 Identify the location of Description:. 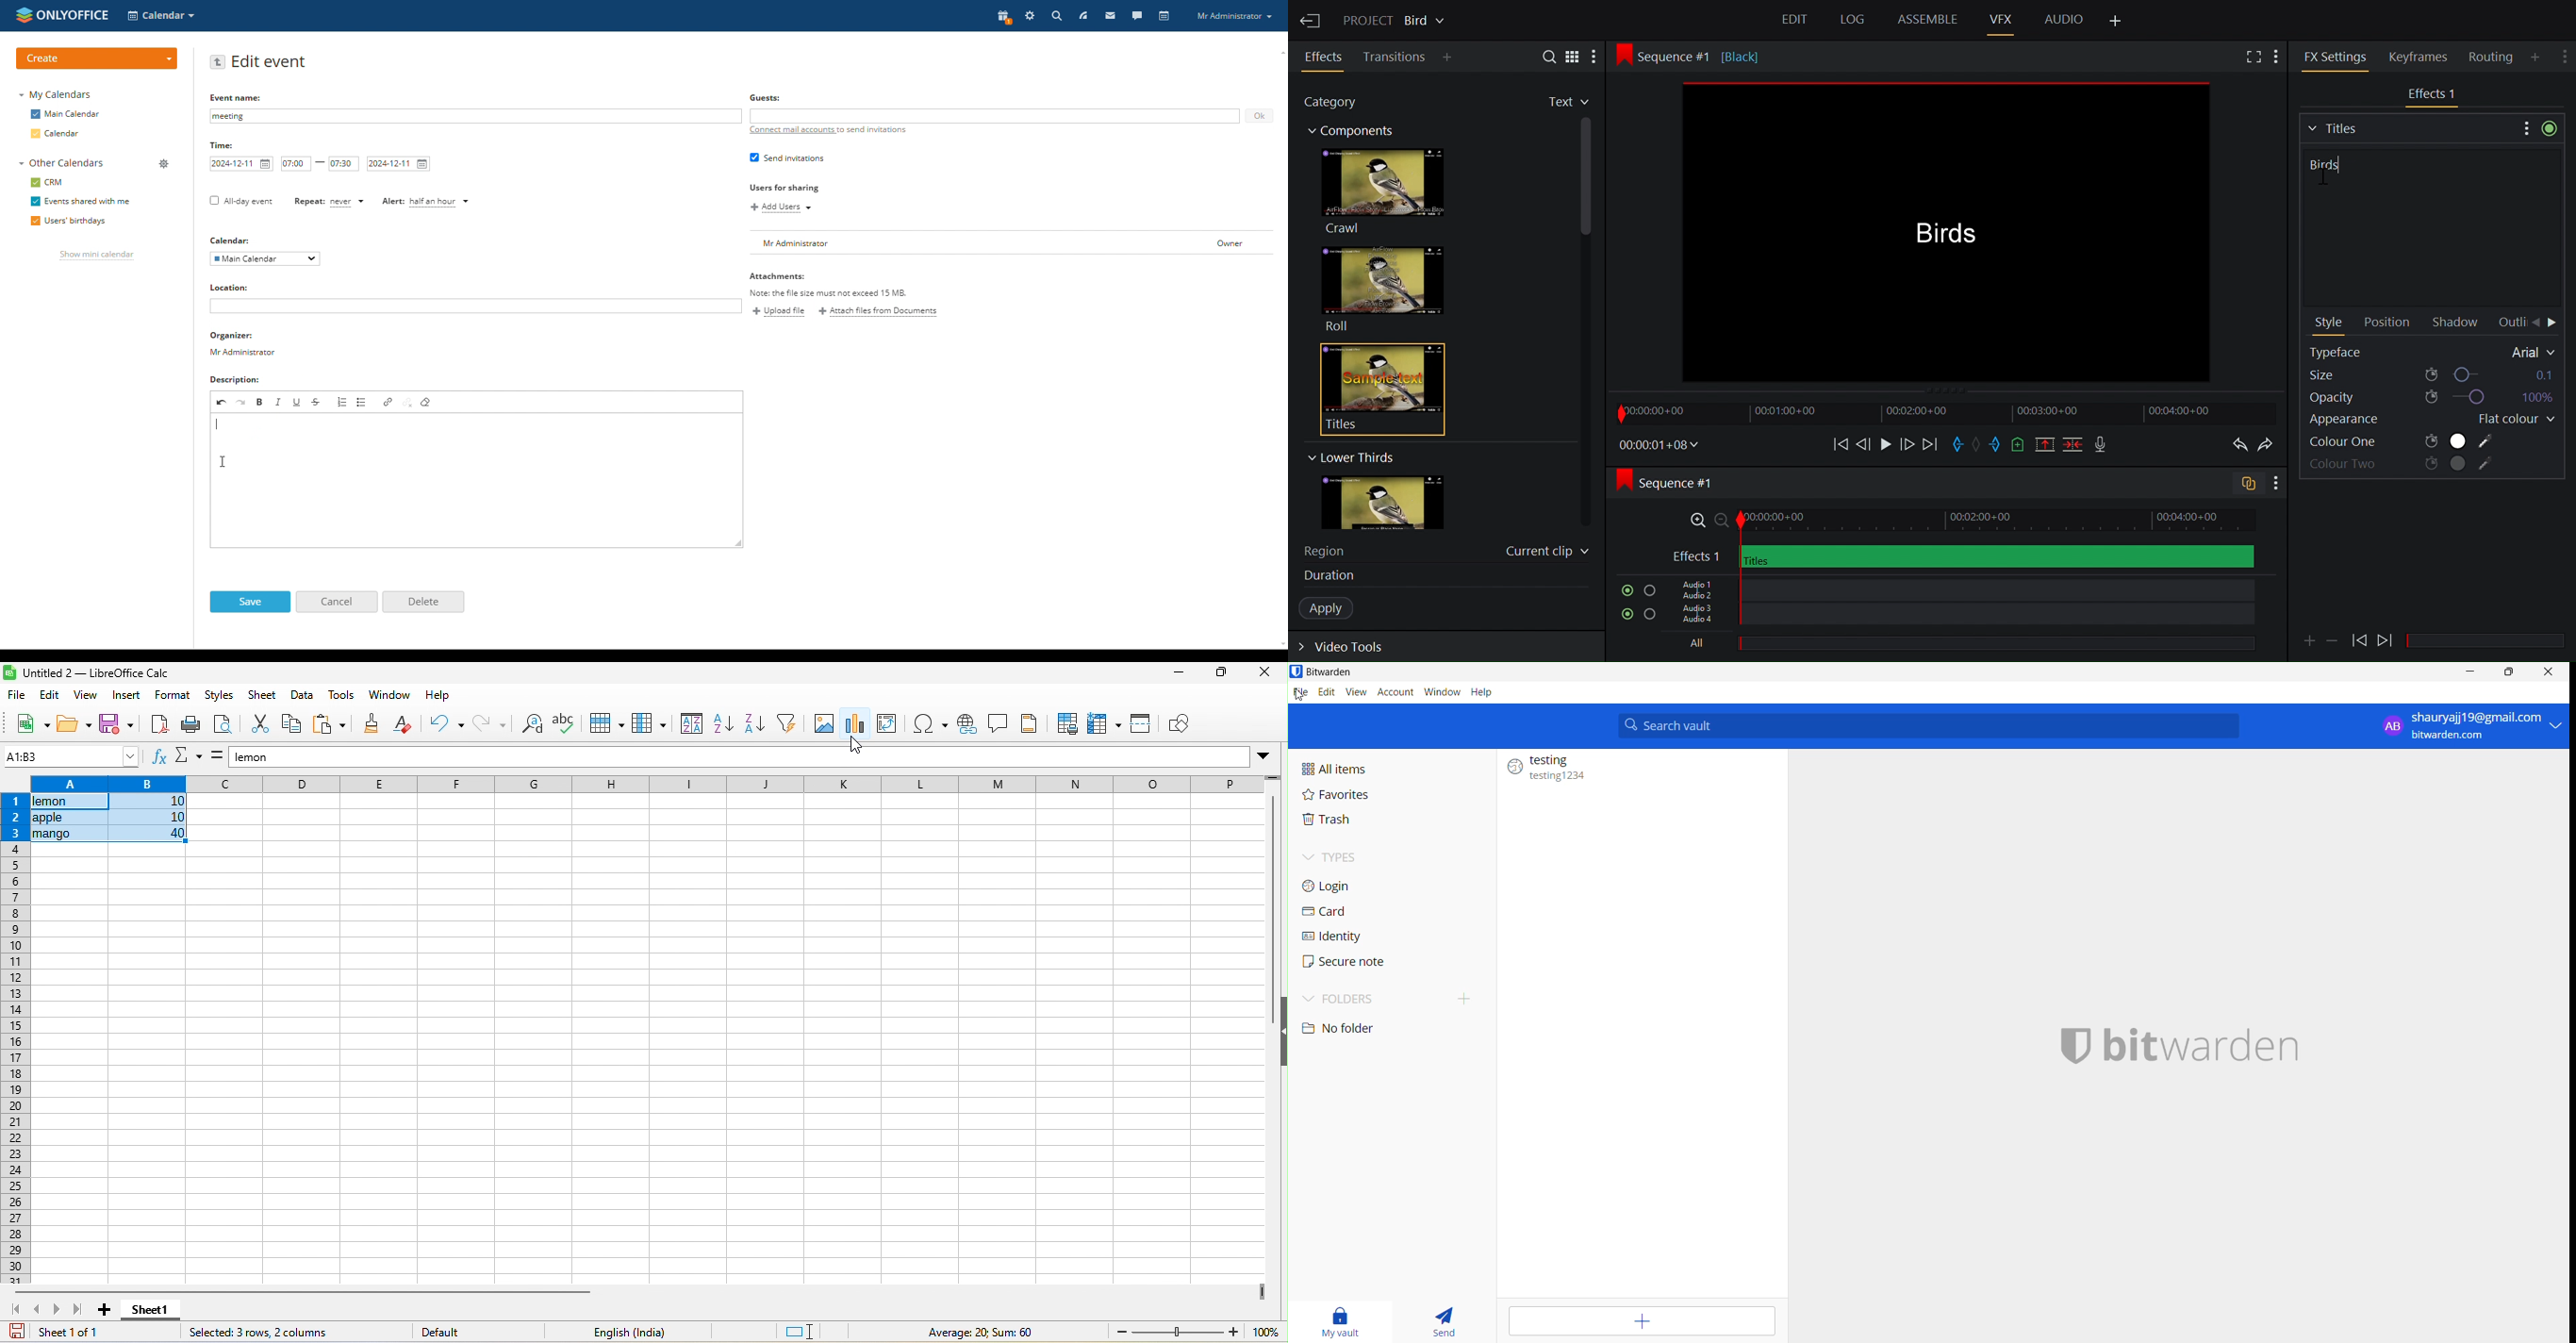
(235, 378).